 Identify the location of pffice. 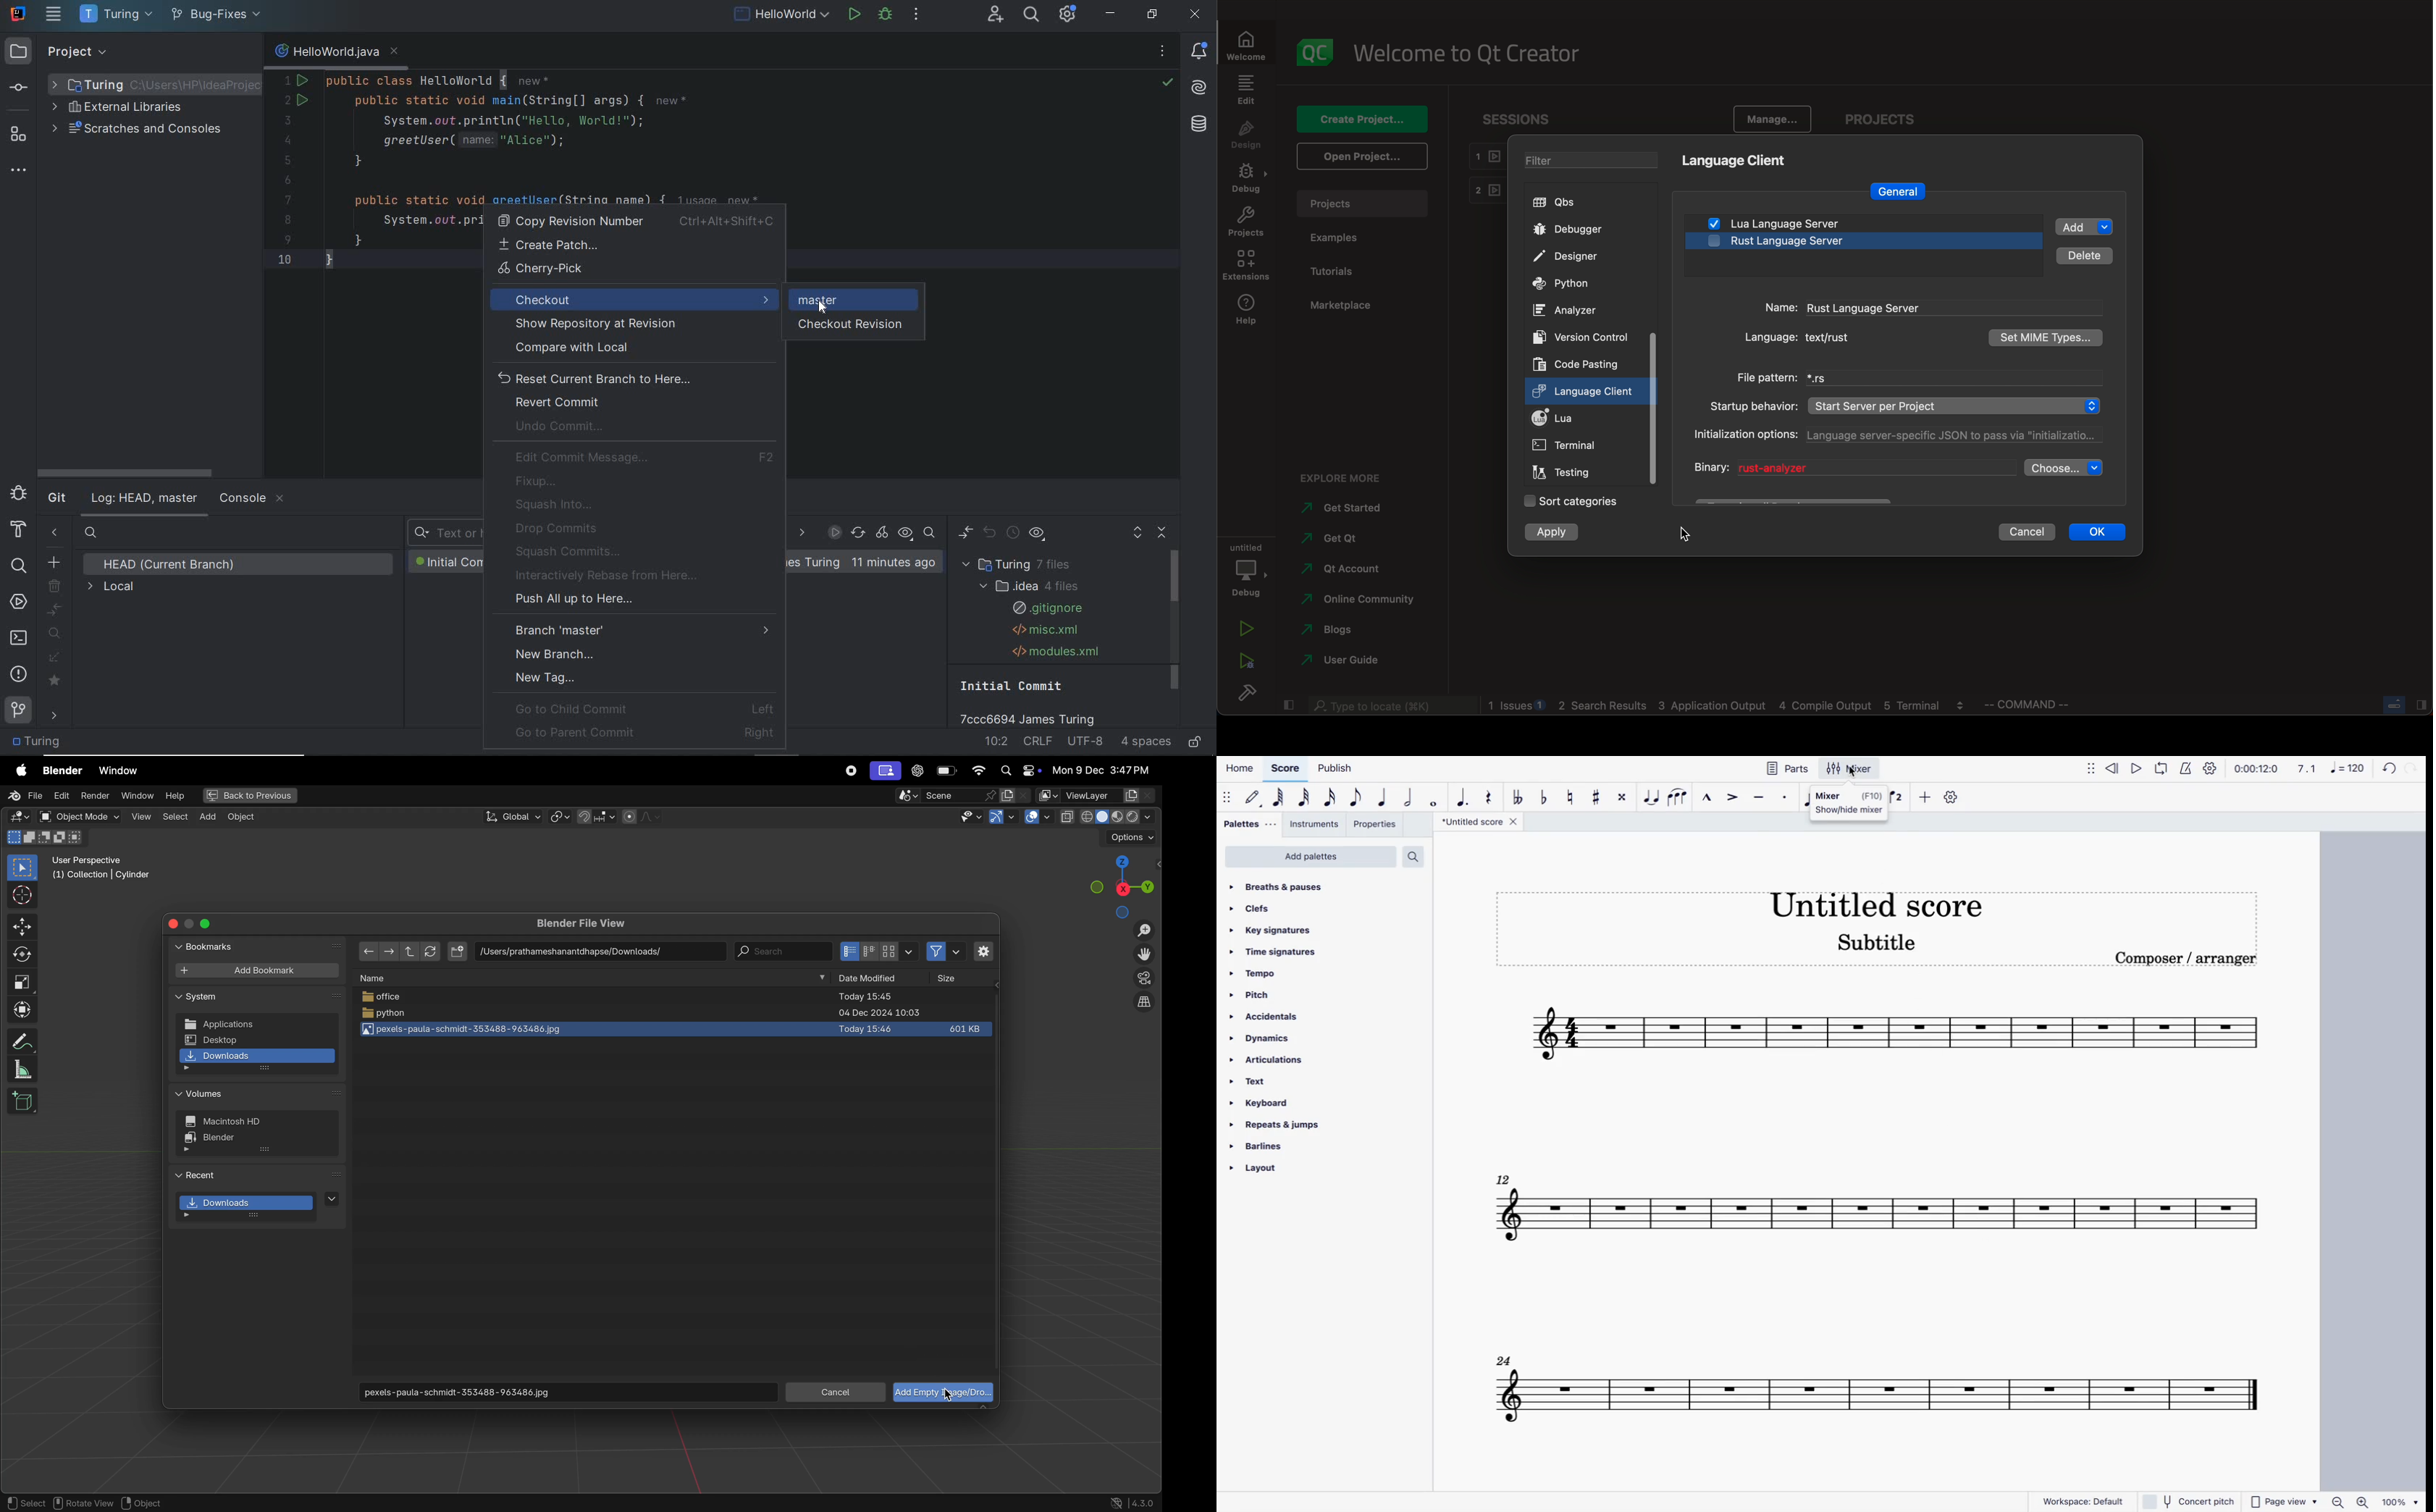
(678, 998).